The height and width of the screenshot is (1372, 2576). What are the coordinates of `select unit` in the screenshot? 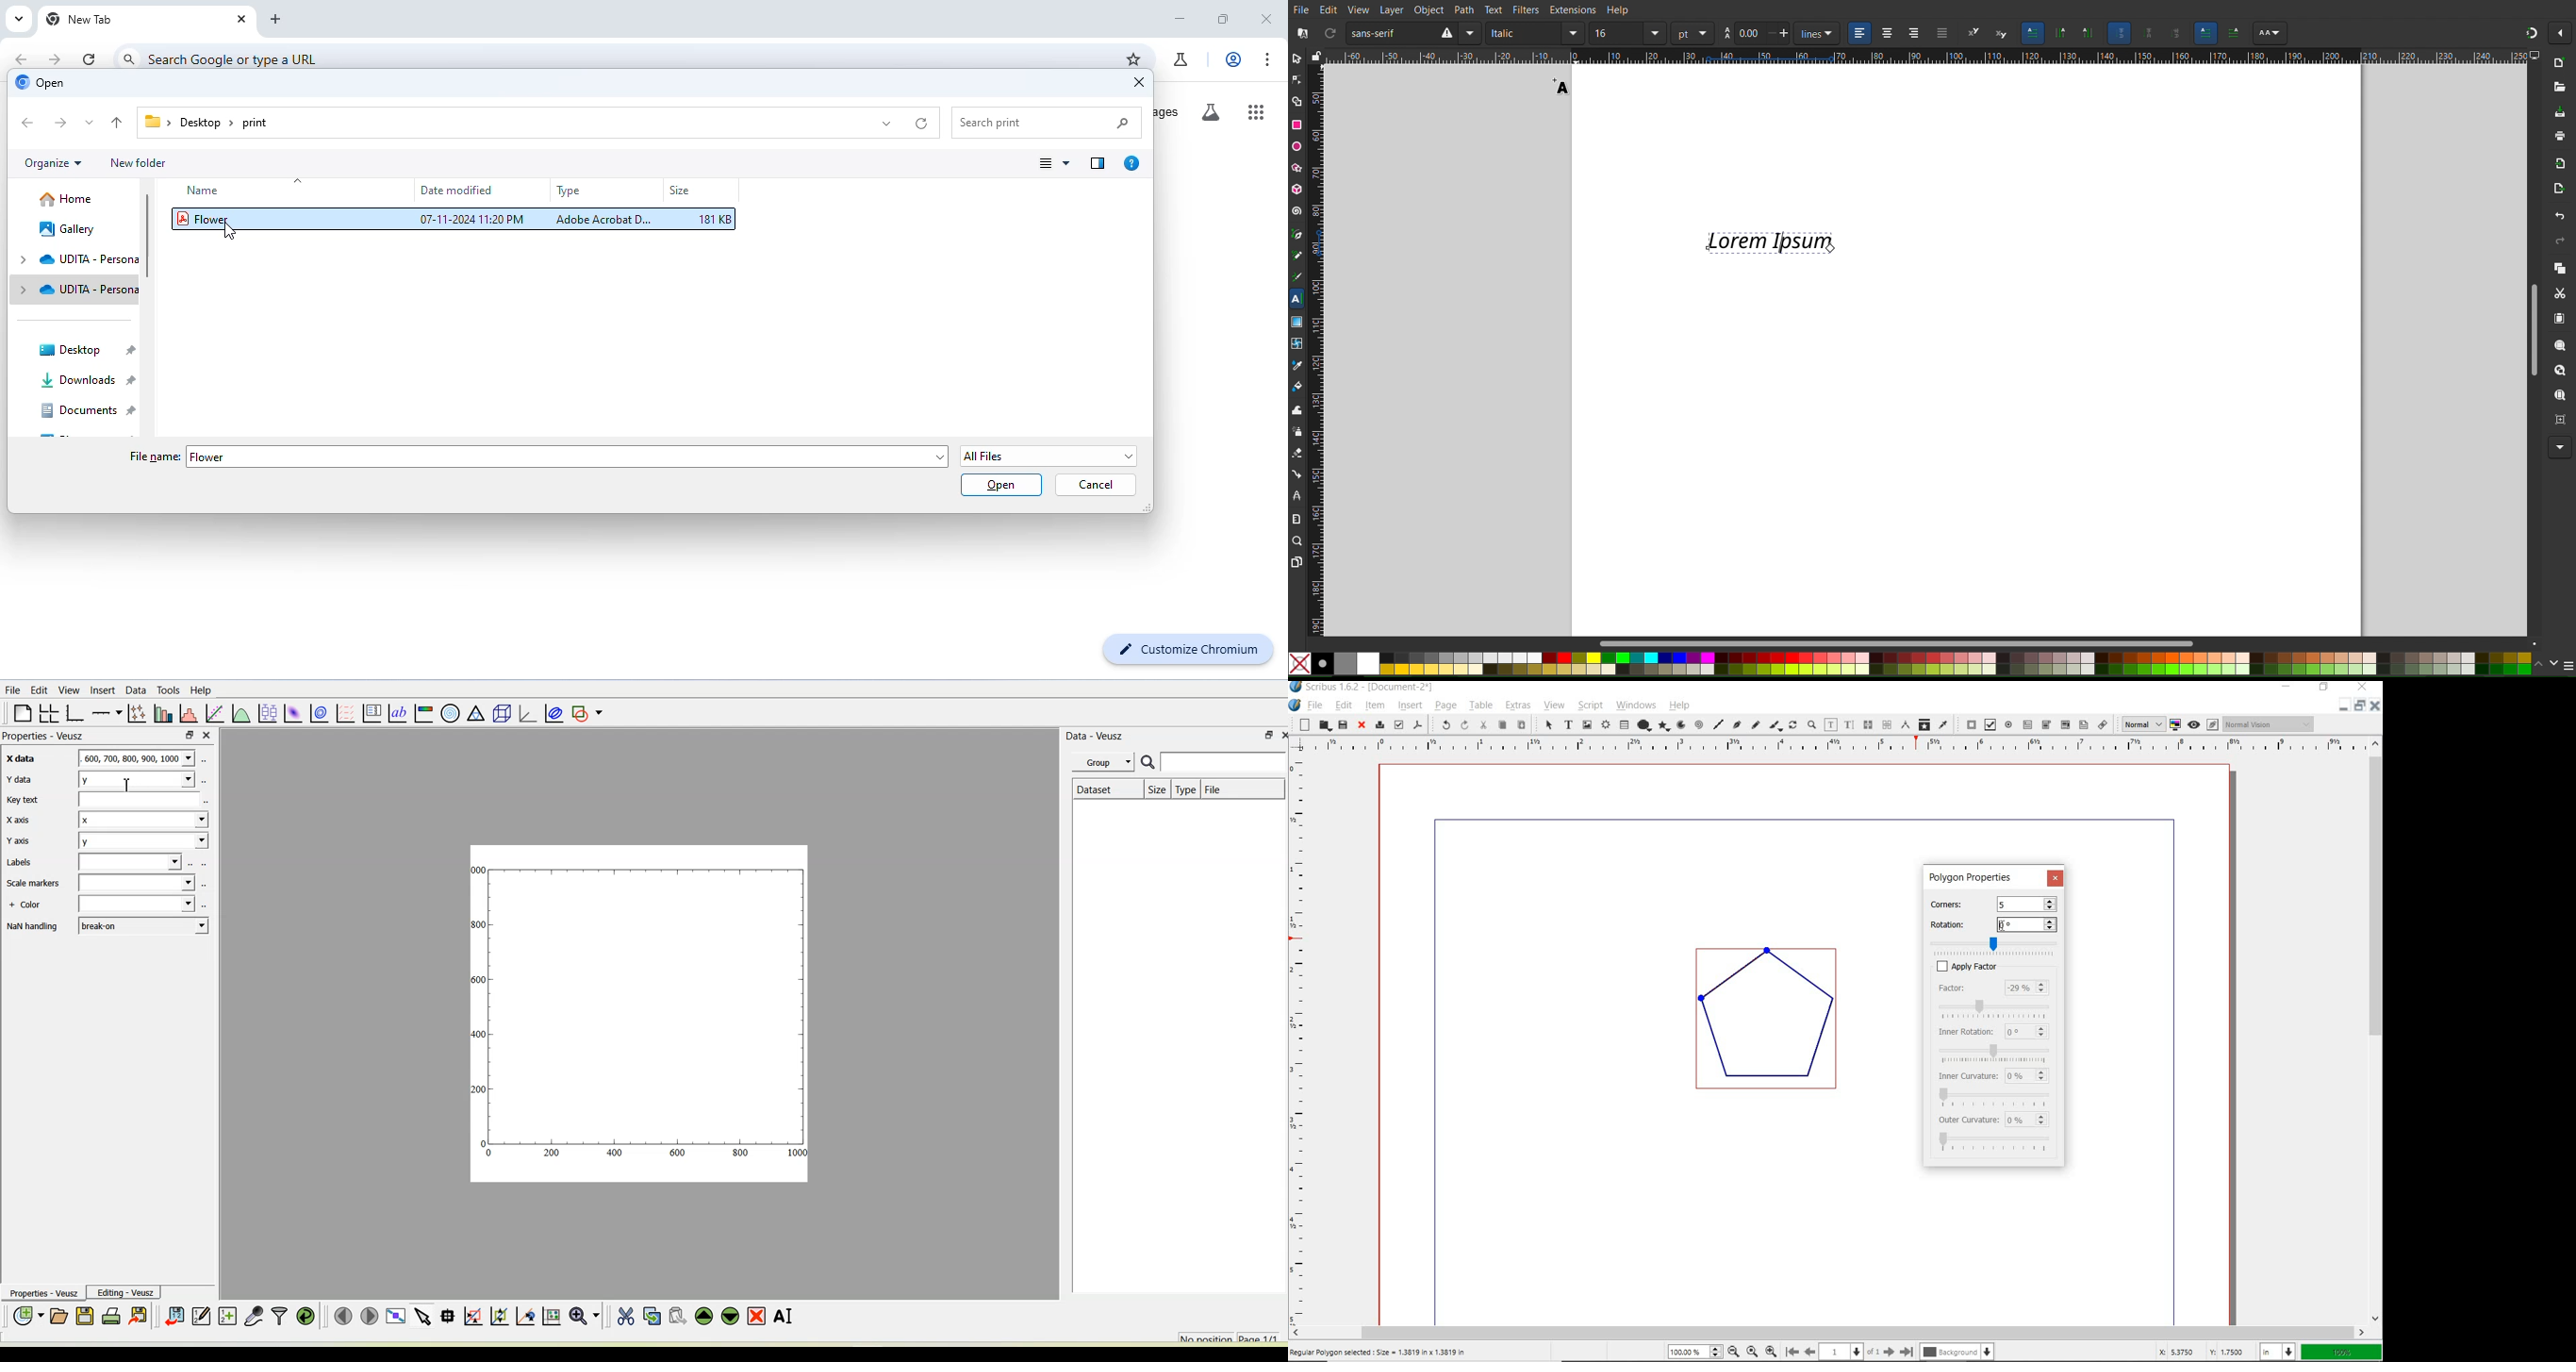 It's located at (2277, 1351).